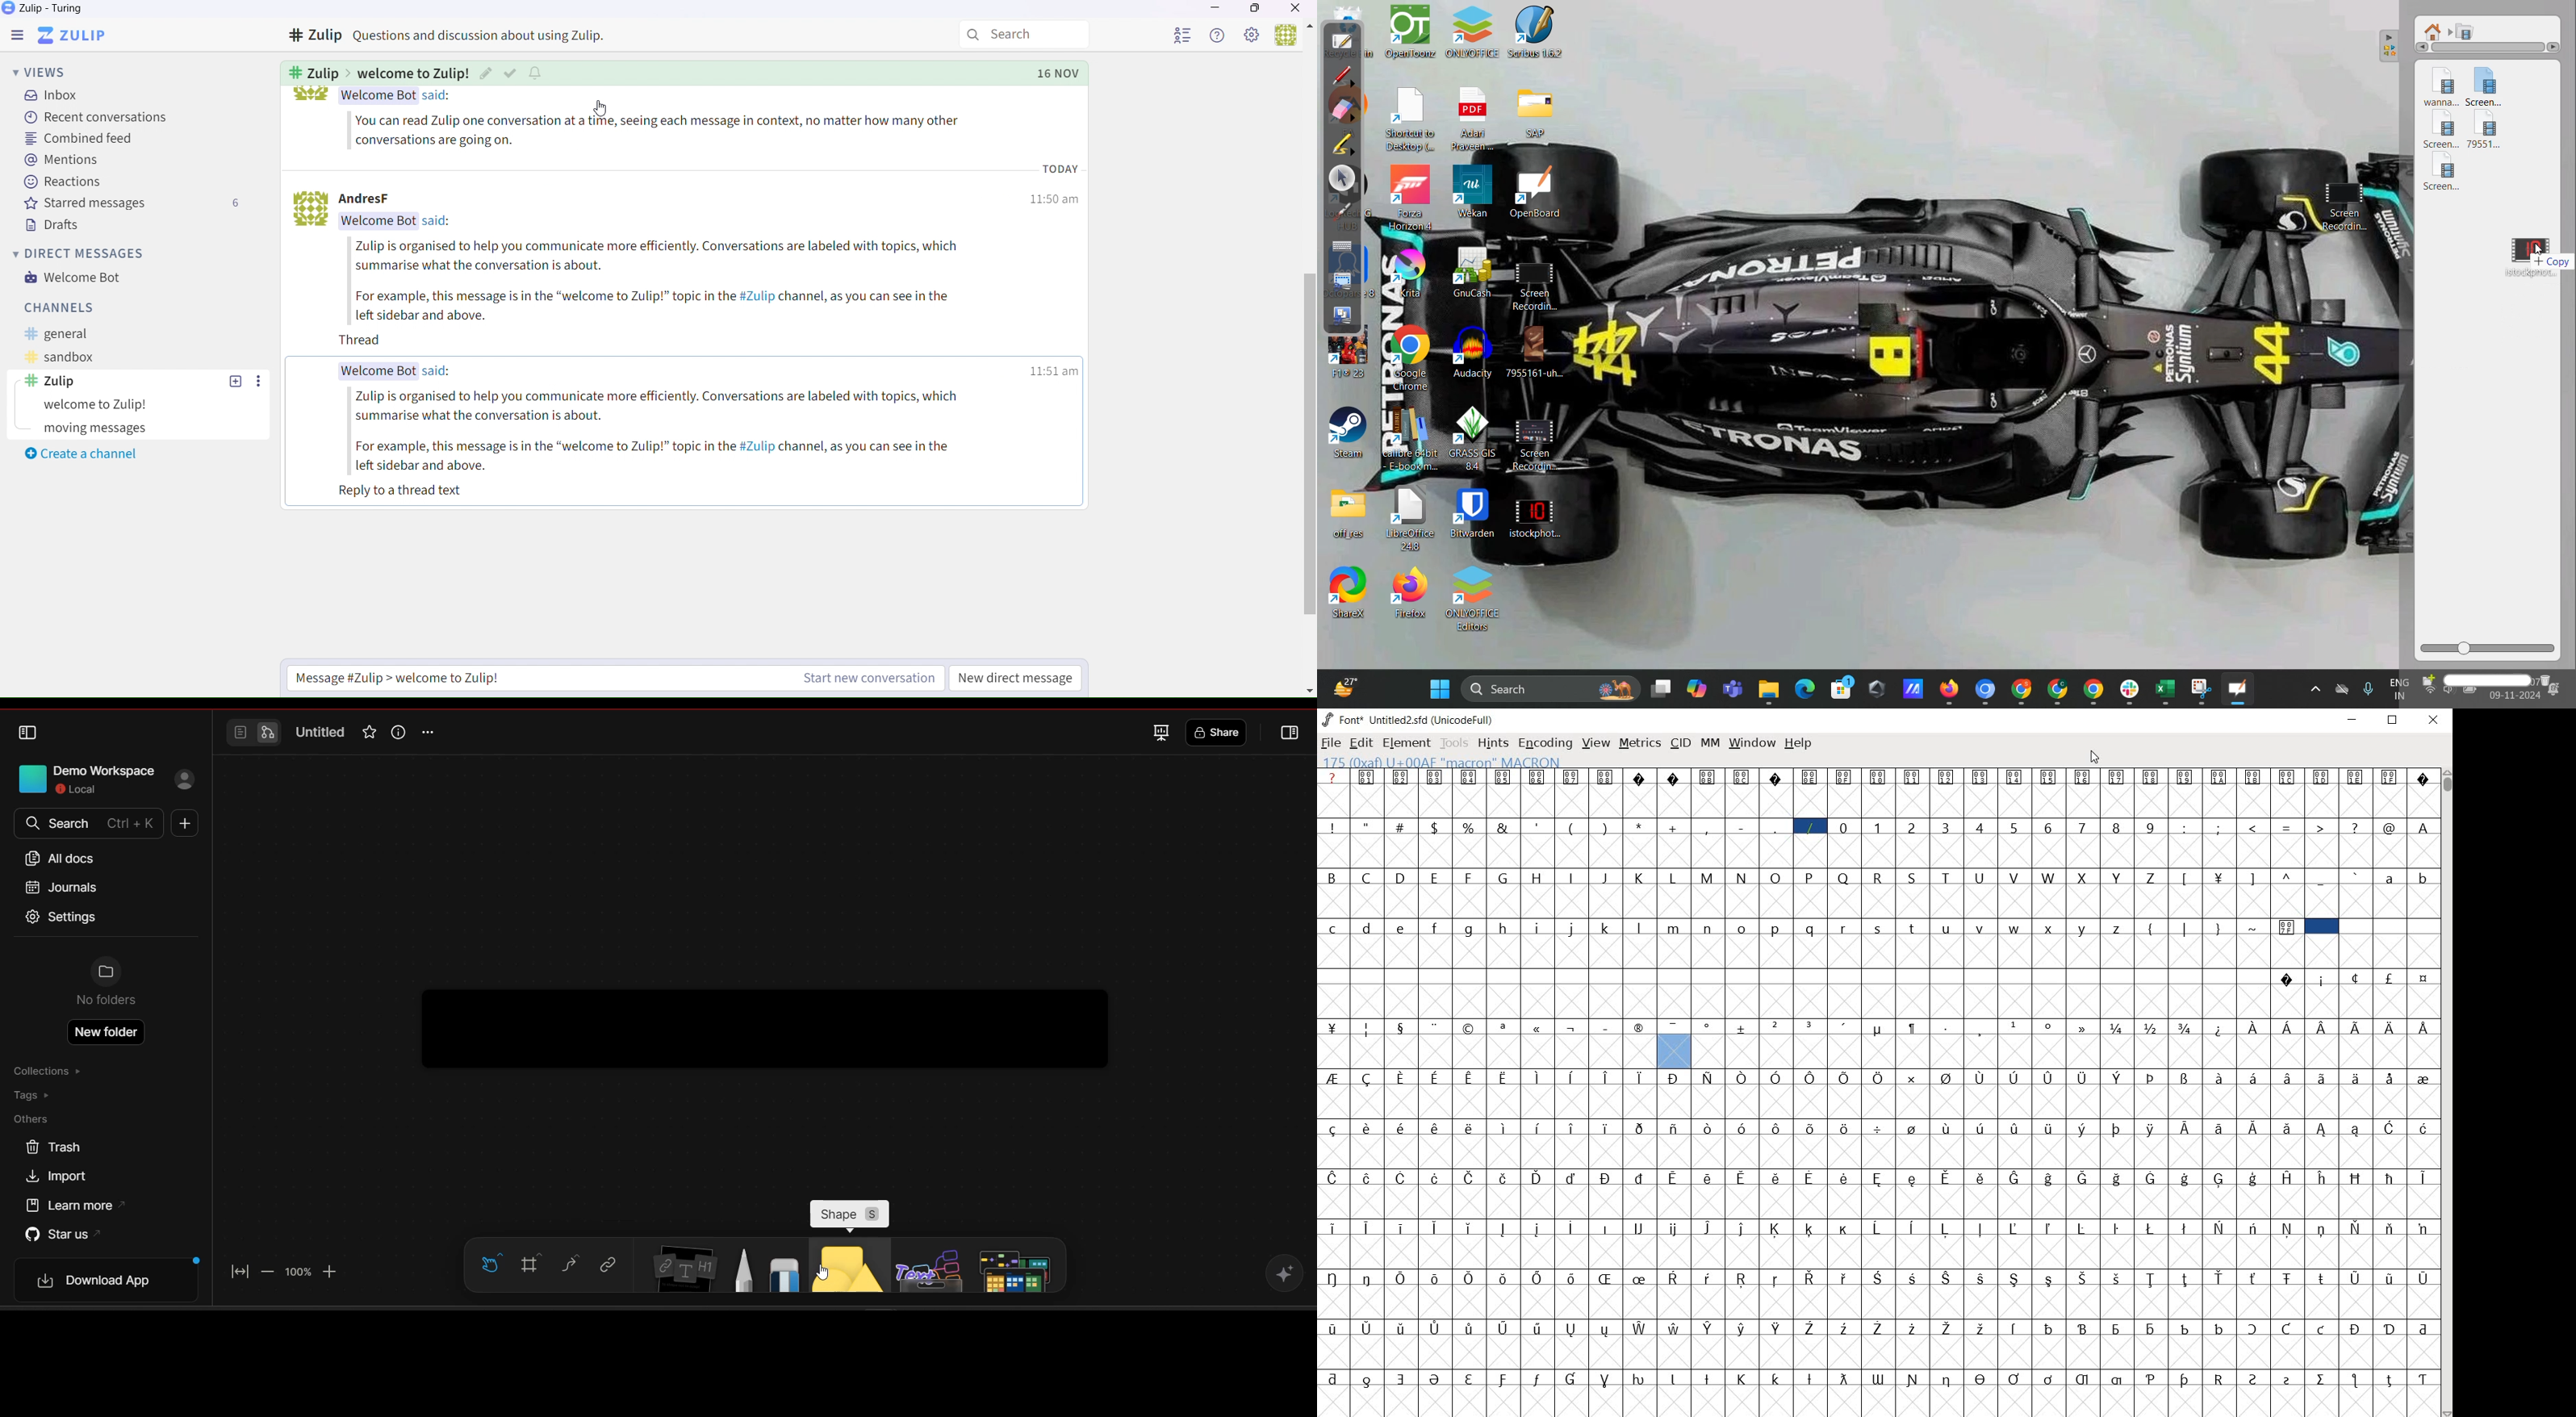 The width and height of the screenshot is (2576, 1428). What do you see at coordinates (1574, 1328) in the screenshot?
I see `Symbol` at bounding box center [1574, 1328].